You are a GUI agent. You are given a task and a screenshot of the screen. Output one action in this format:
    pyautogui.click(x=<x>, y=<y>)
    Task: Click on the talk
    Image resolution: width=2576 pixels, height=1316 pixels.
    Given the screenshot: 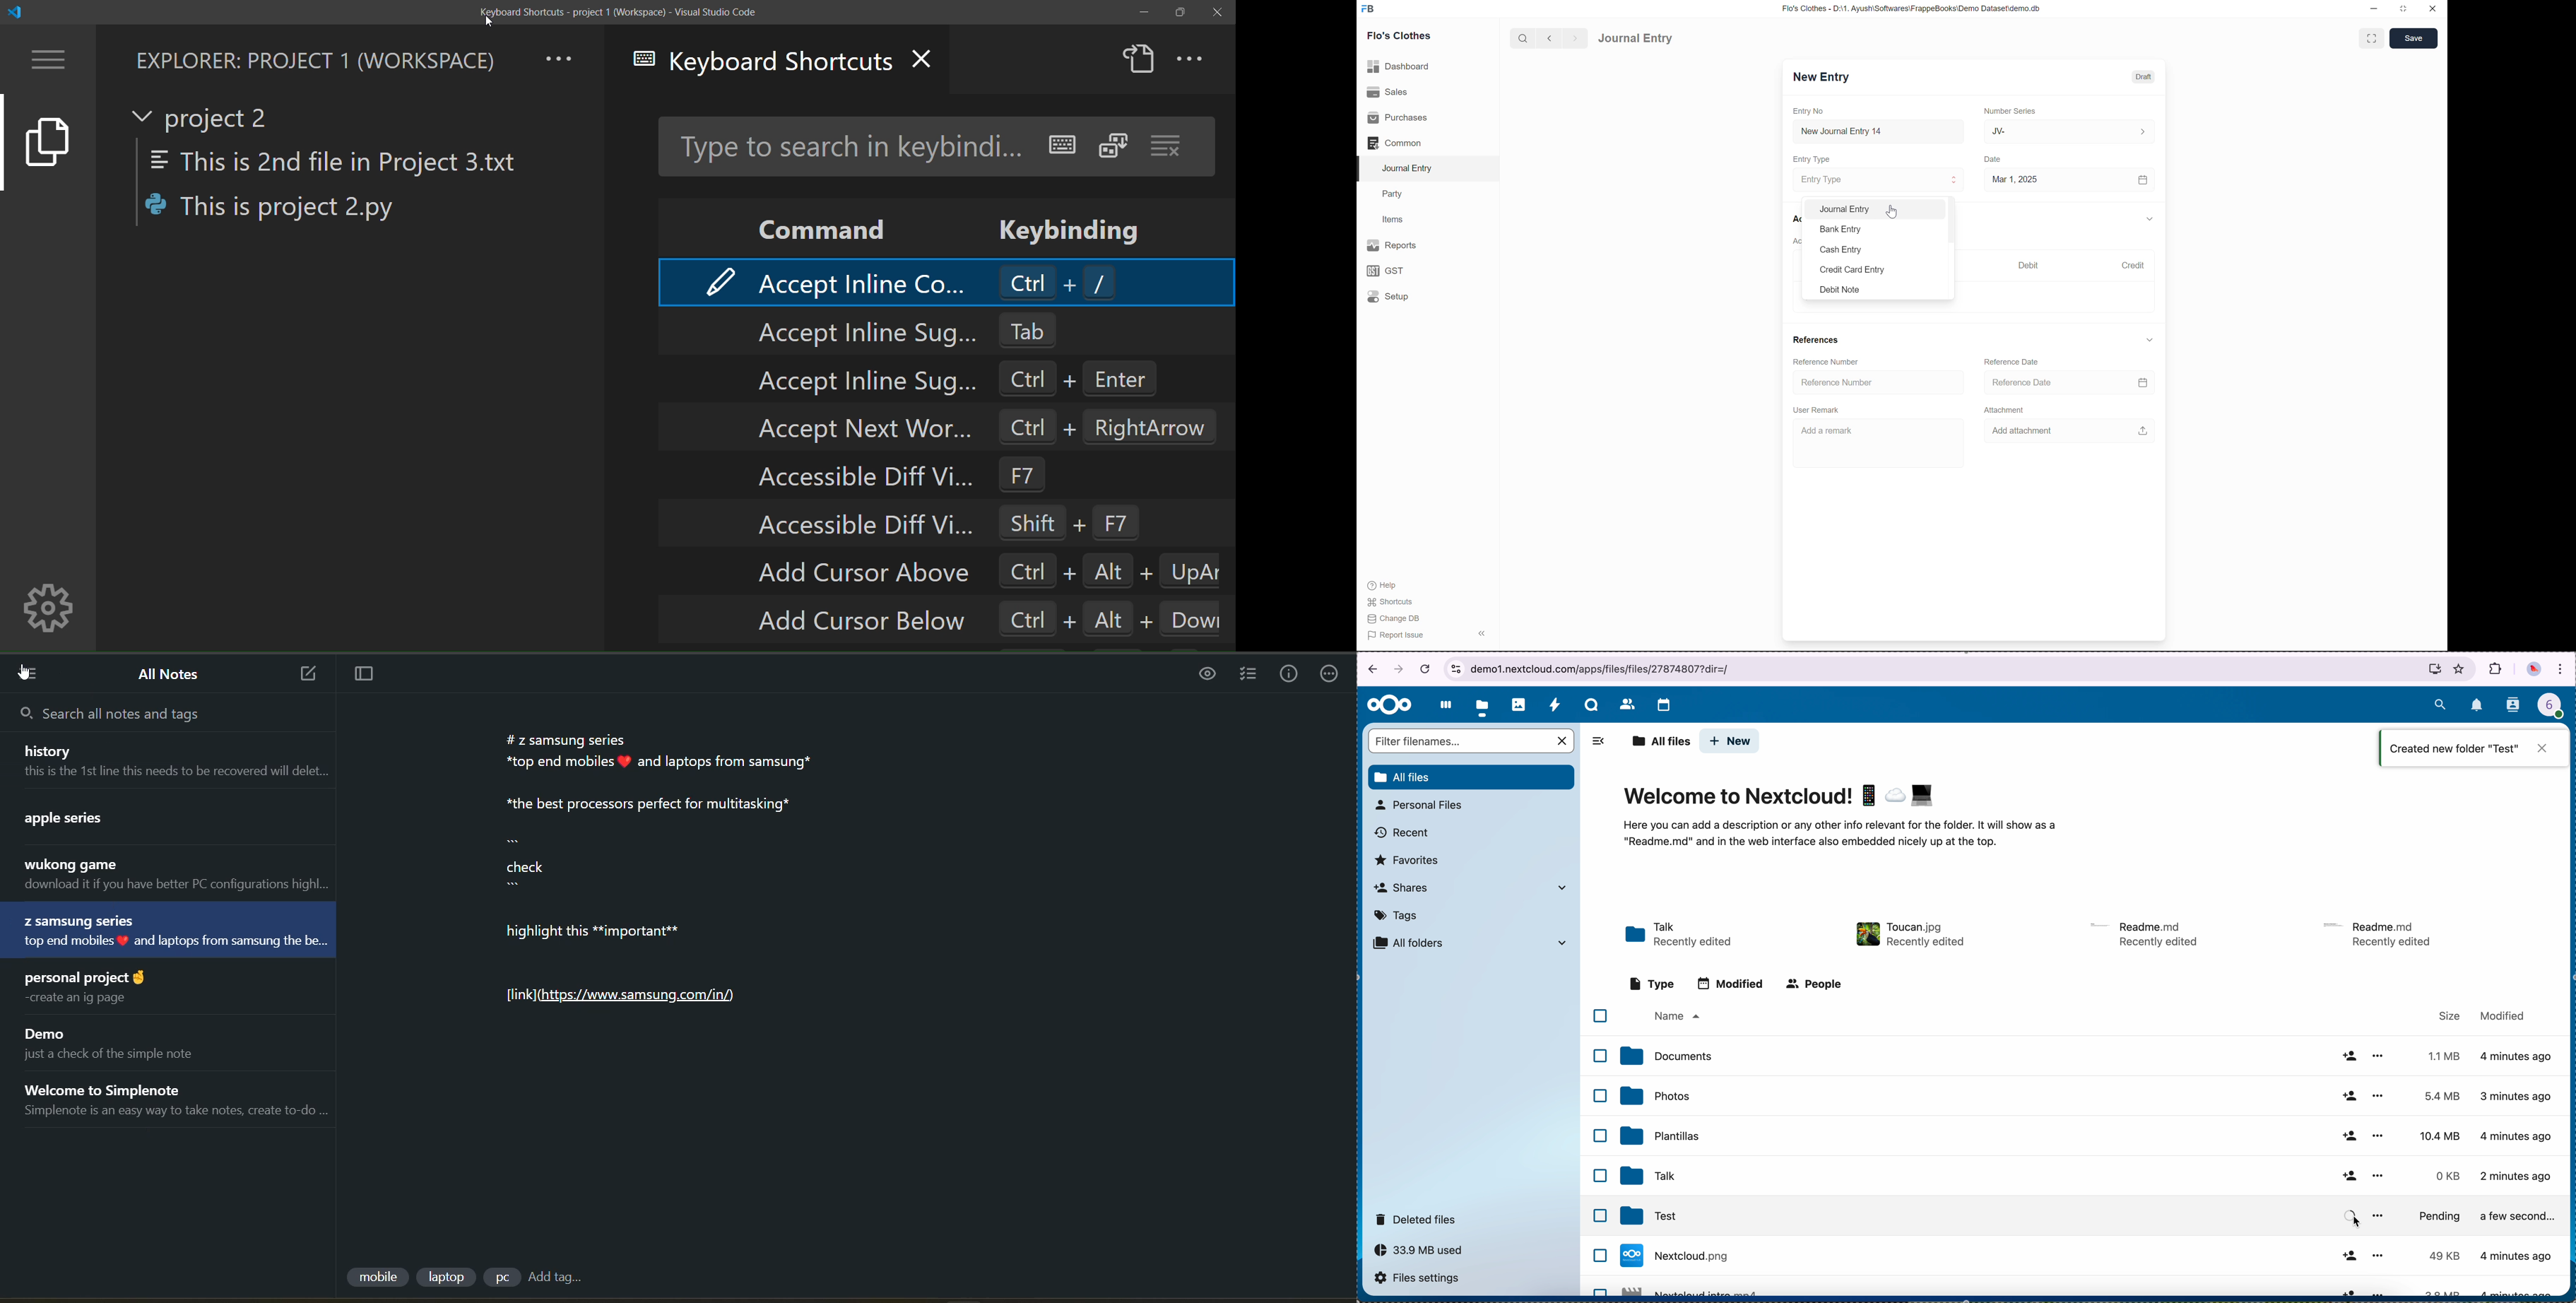 What is the action you would take?
    pyautogui.click(x=1591, y=705)
    